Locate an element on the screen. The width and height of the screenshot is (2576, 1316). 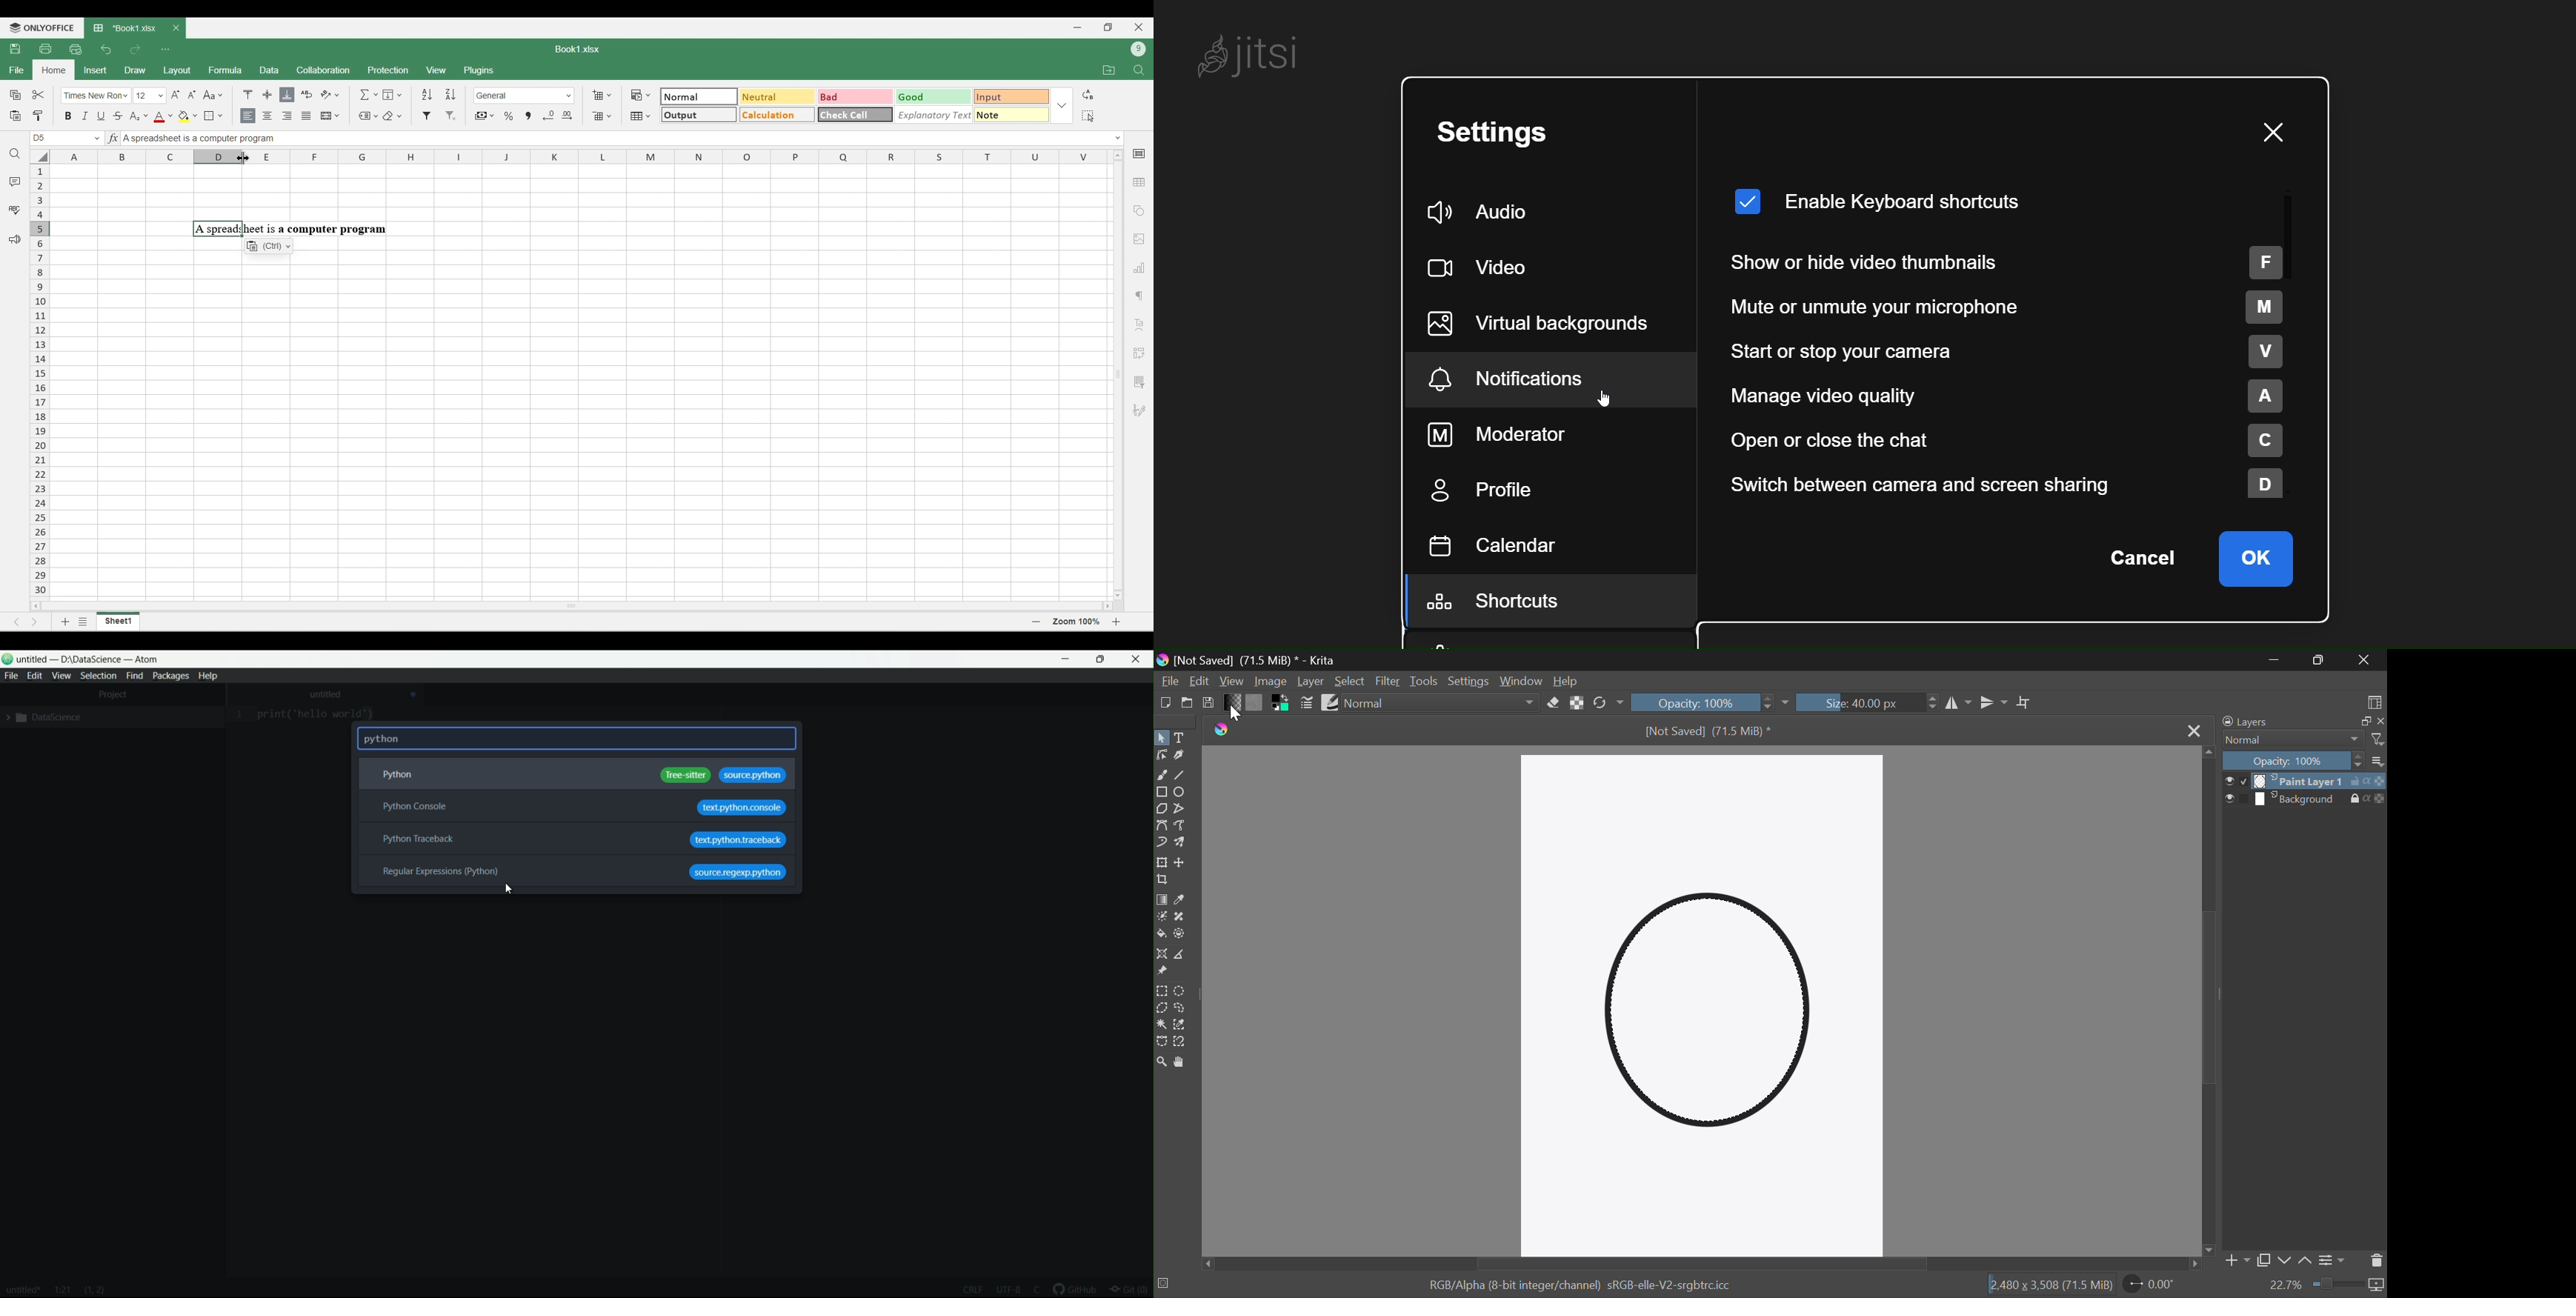
Close interface is located at coordinates (1139, 27).